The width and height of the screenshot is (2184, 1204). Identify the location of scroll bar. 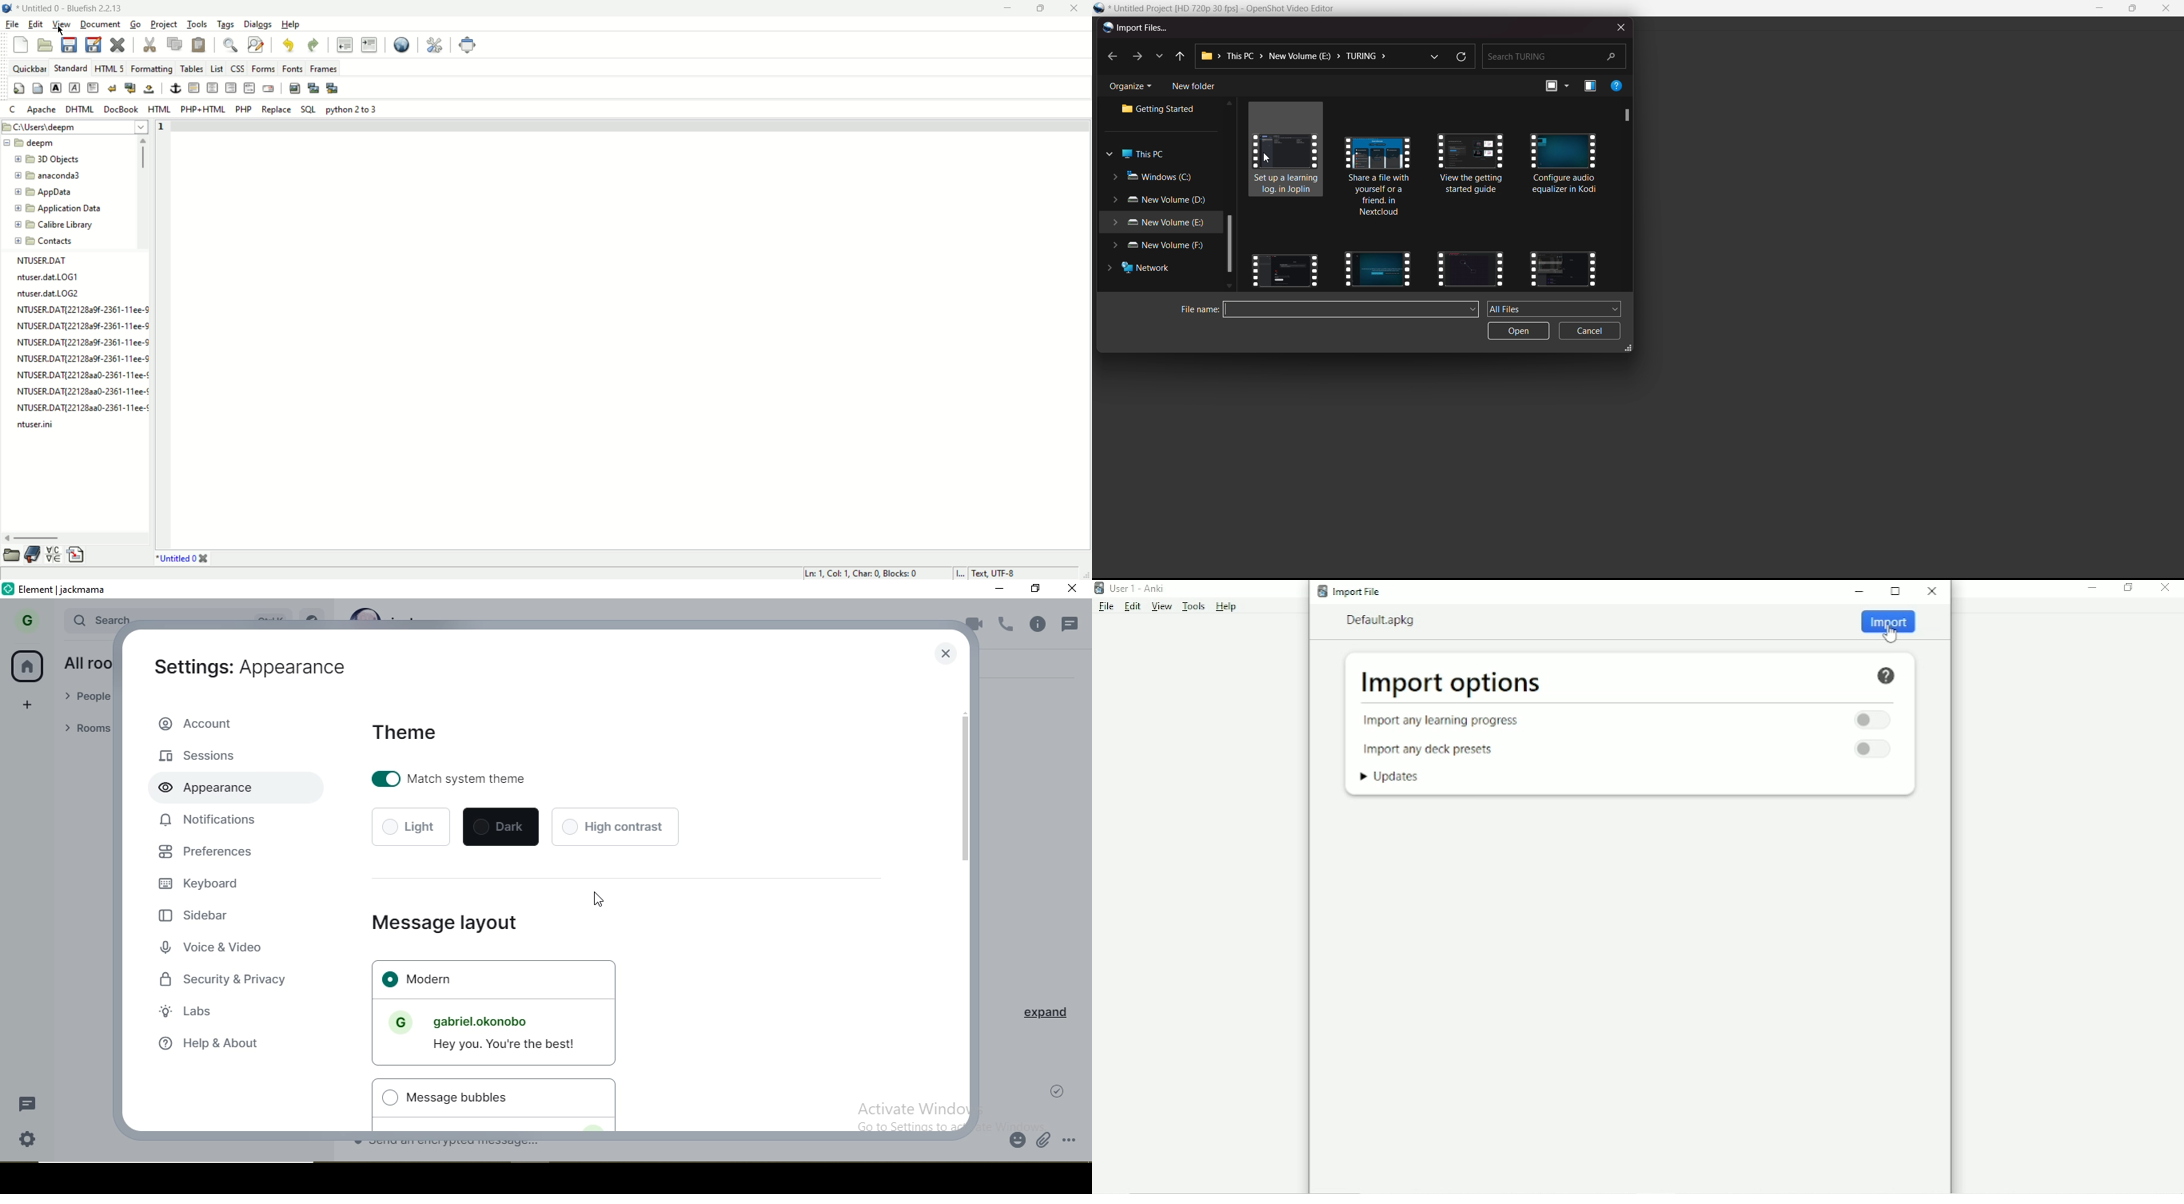
(11, 555).